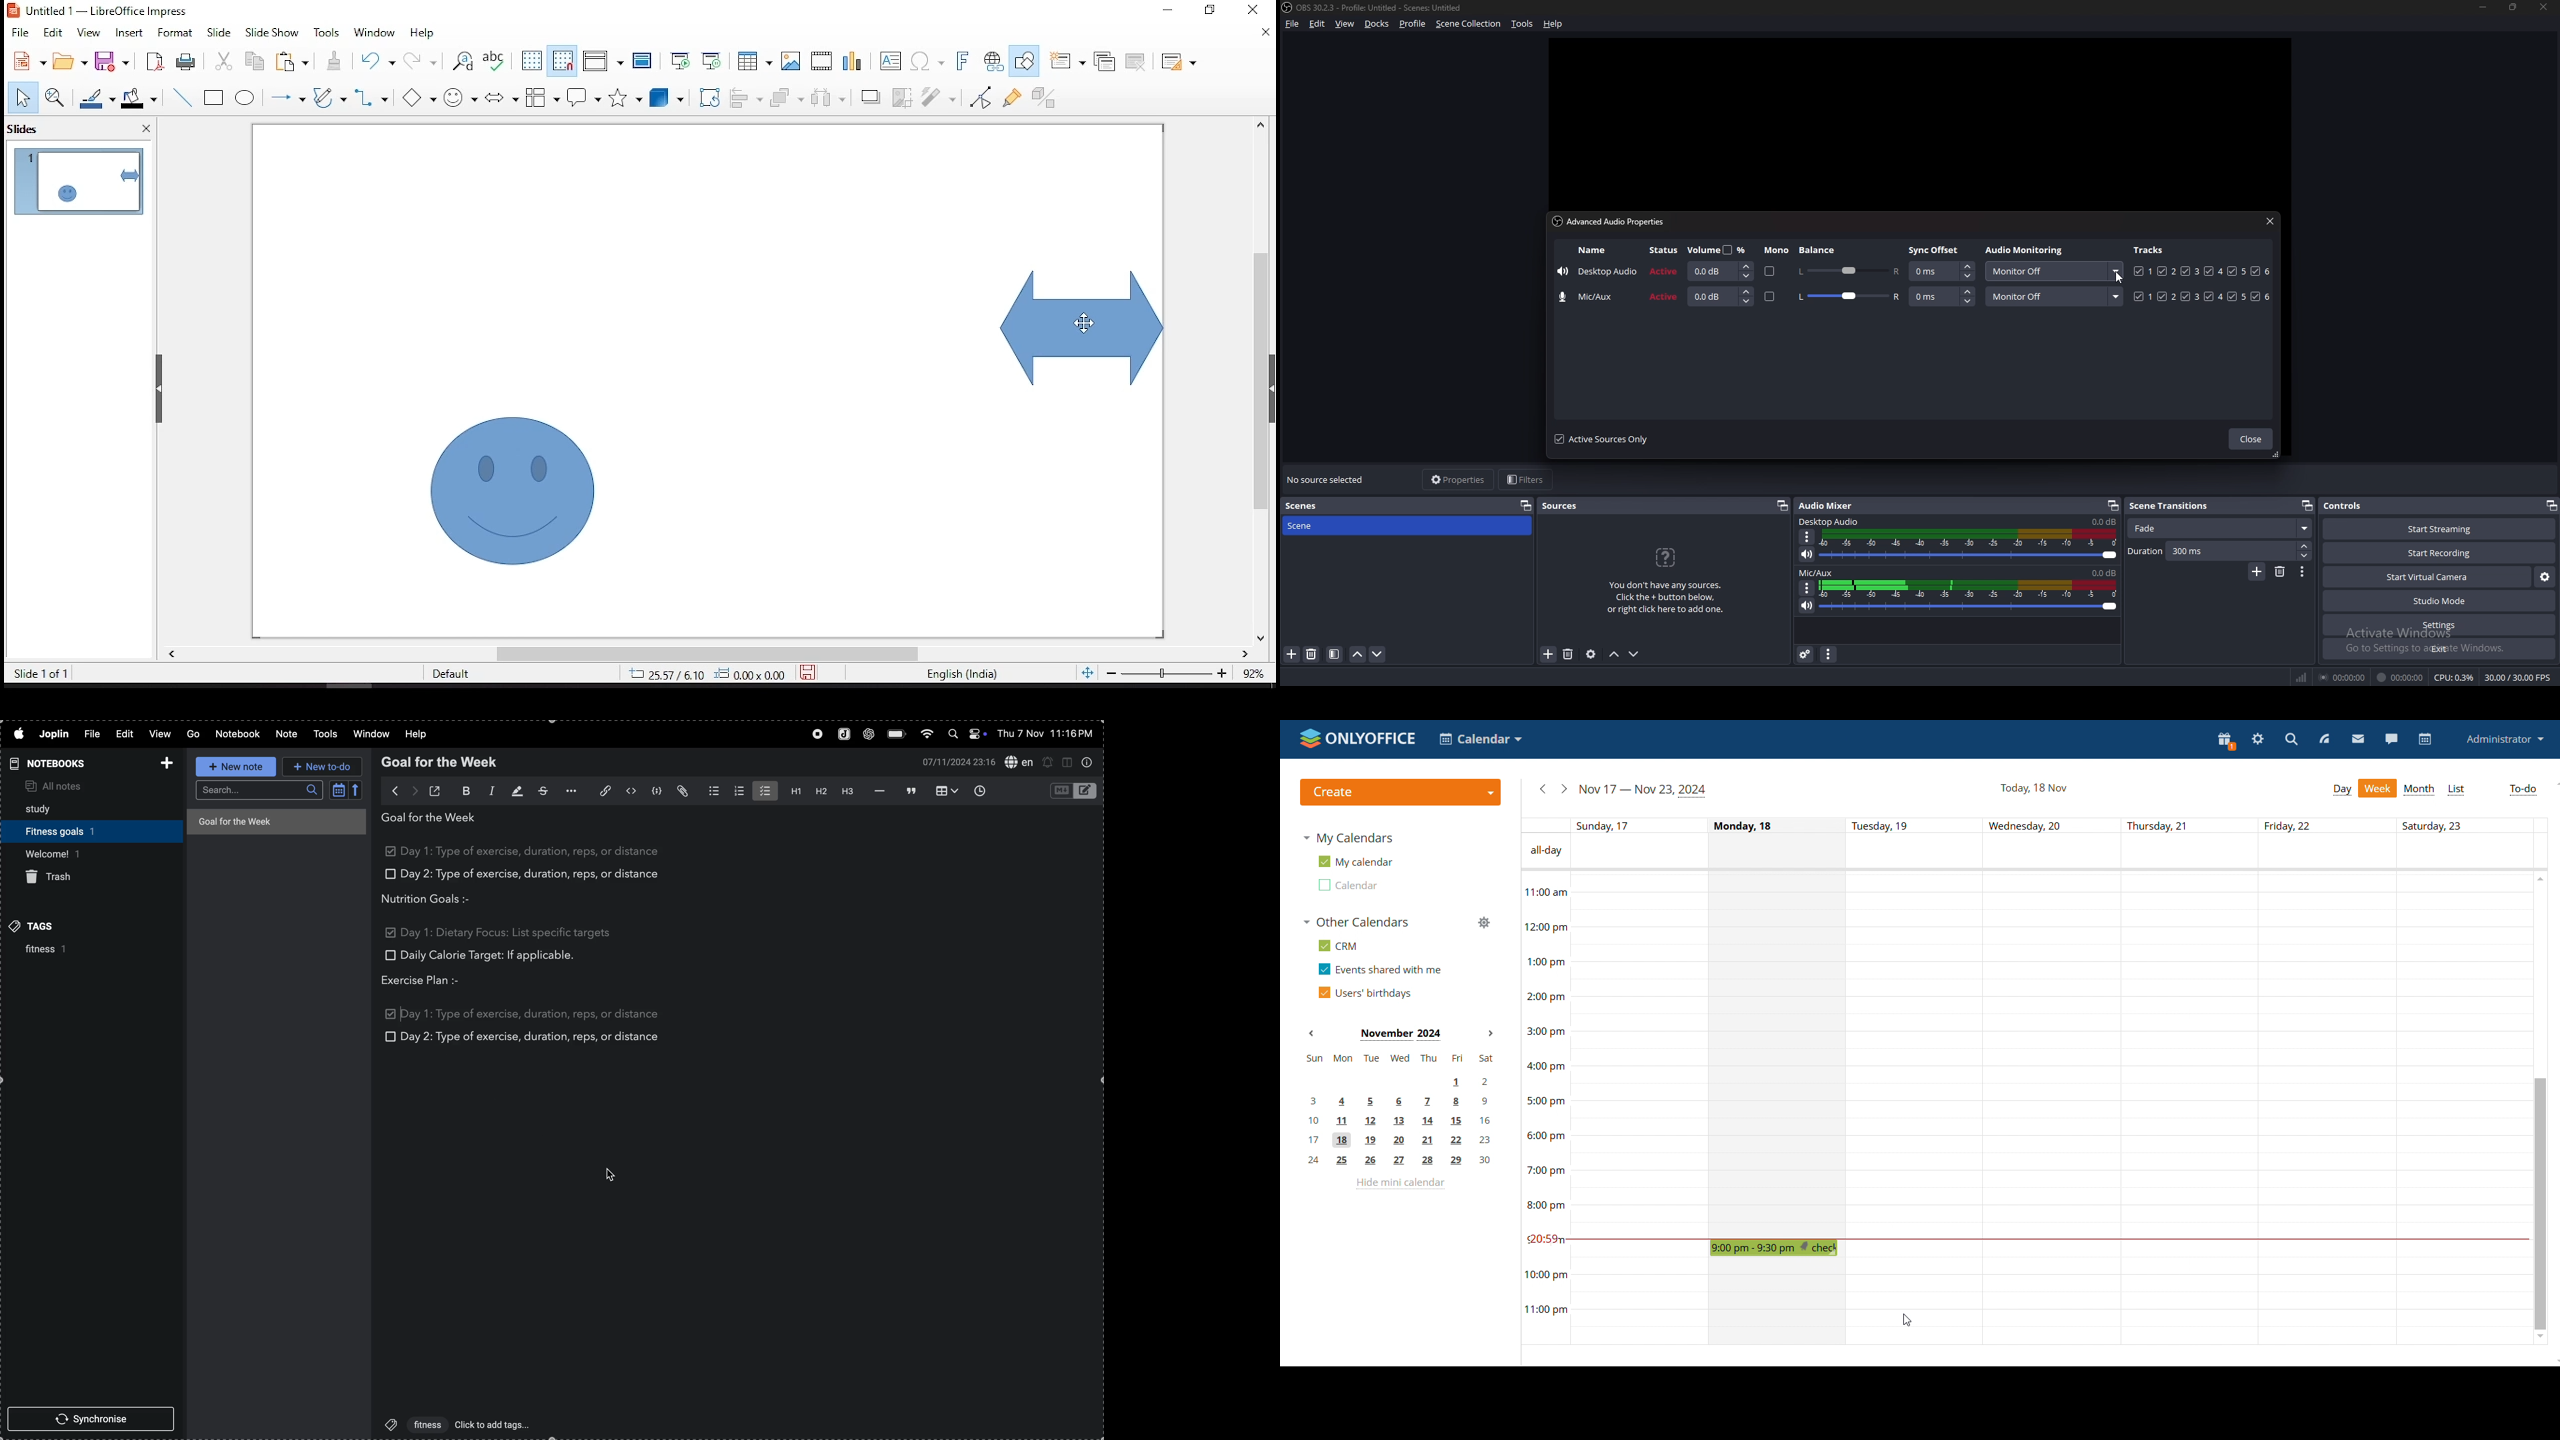 This screenshot has width=2576, height=1456. What do you see at coordinates (2303, 675) in the screenshot?
I see `network` at bounding box center [2303, 675].